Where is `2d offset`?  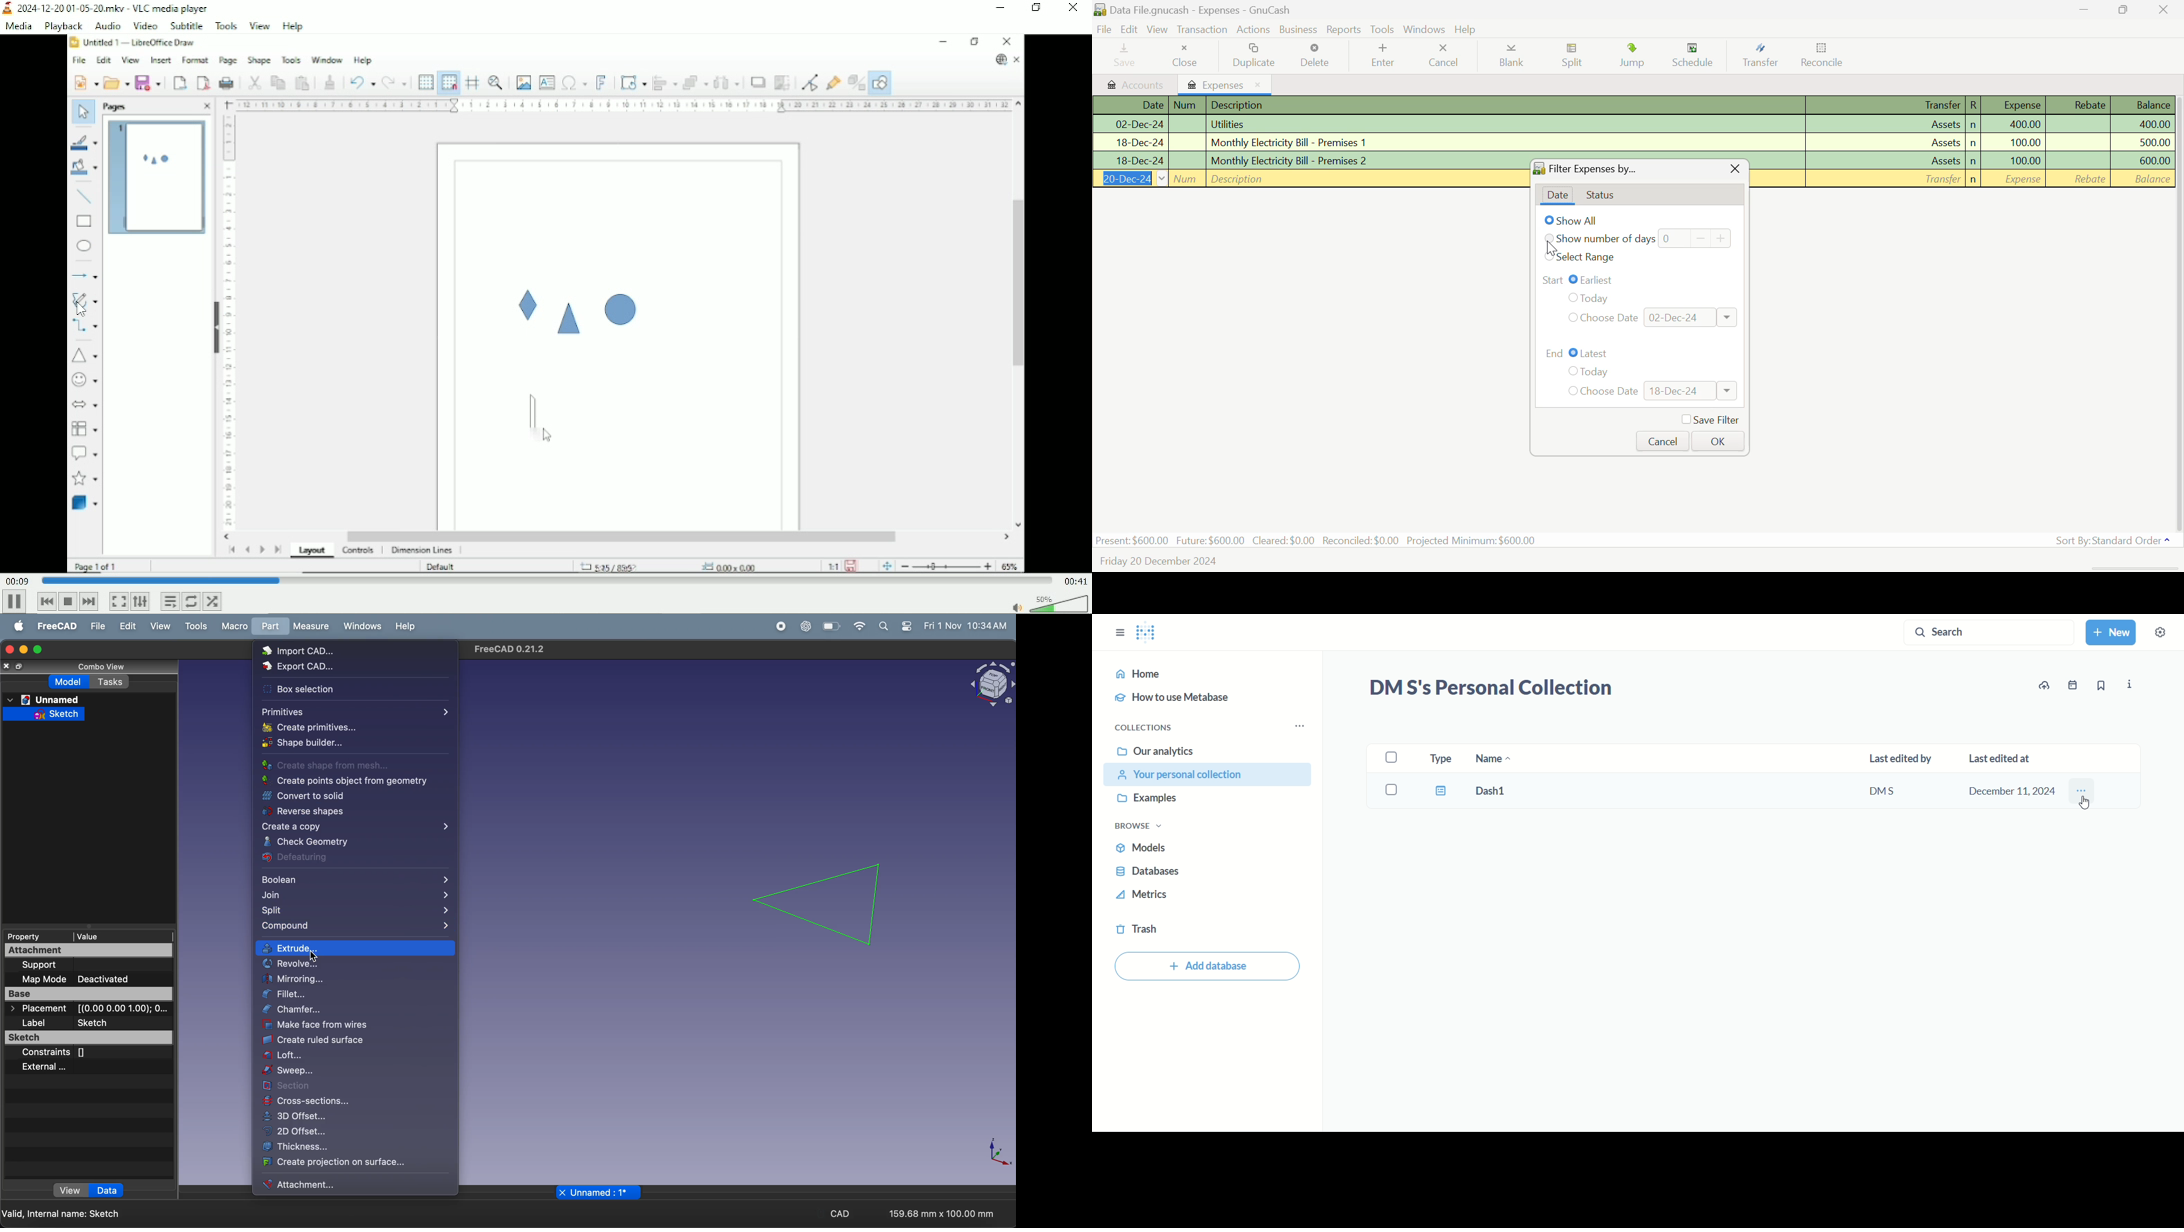
2d offset is located at coordinates (353, 1131).